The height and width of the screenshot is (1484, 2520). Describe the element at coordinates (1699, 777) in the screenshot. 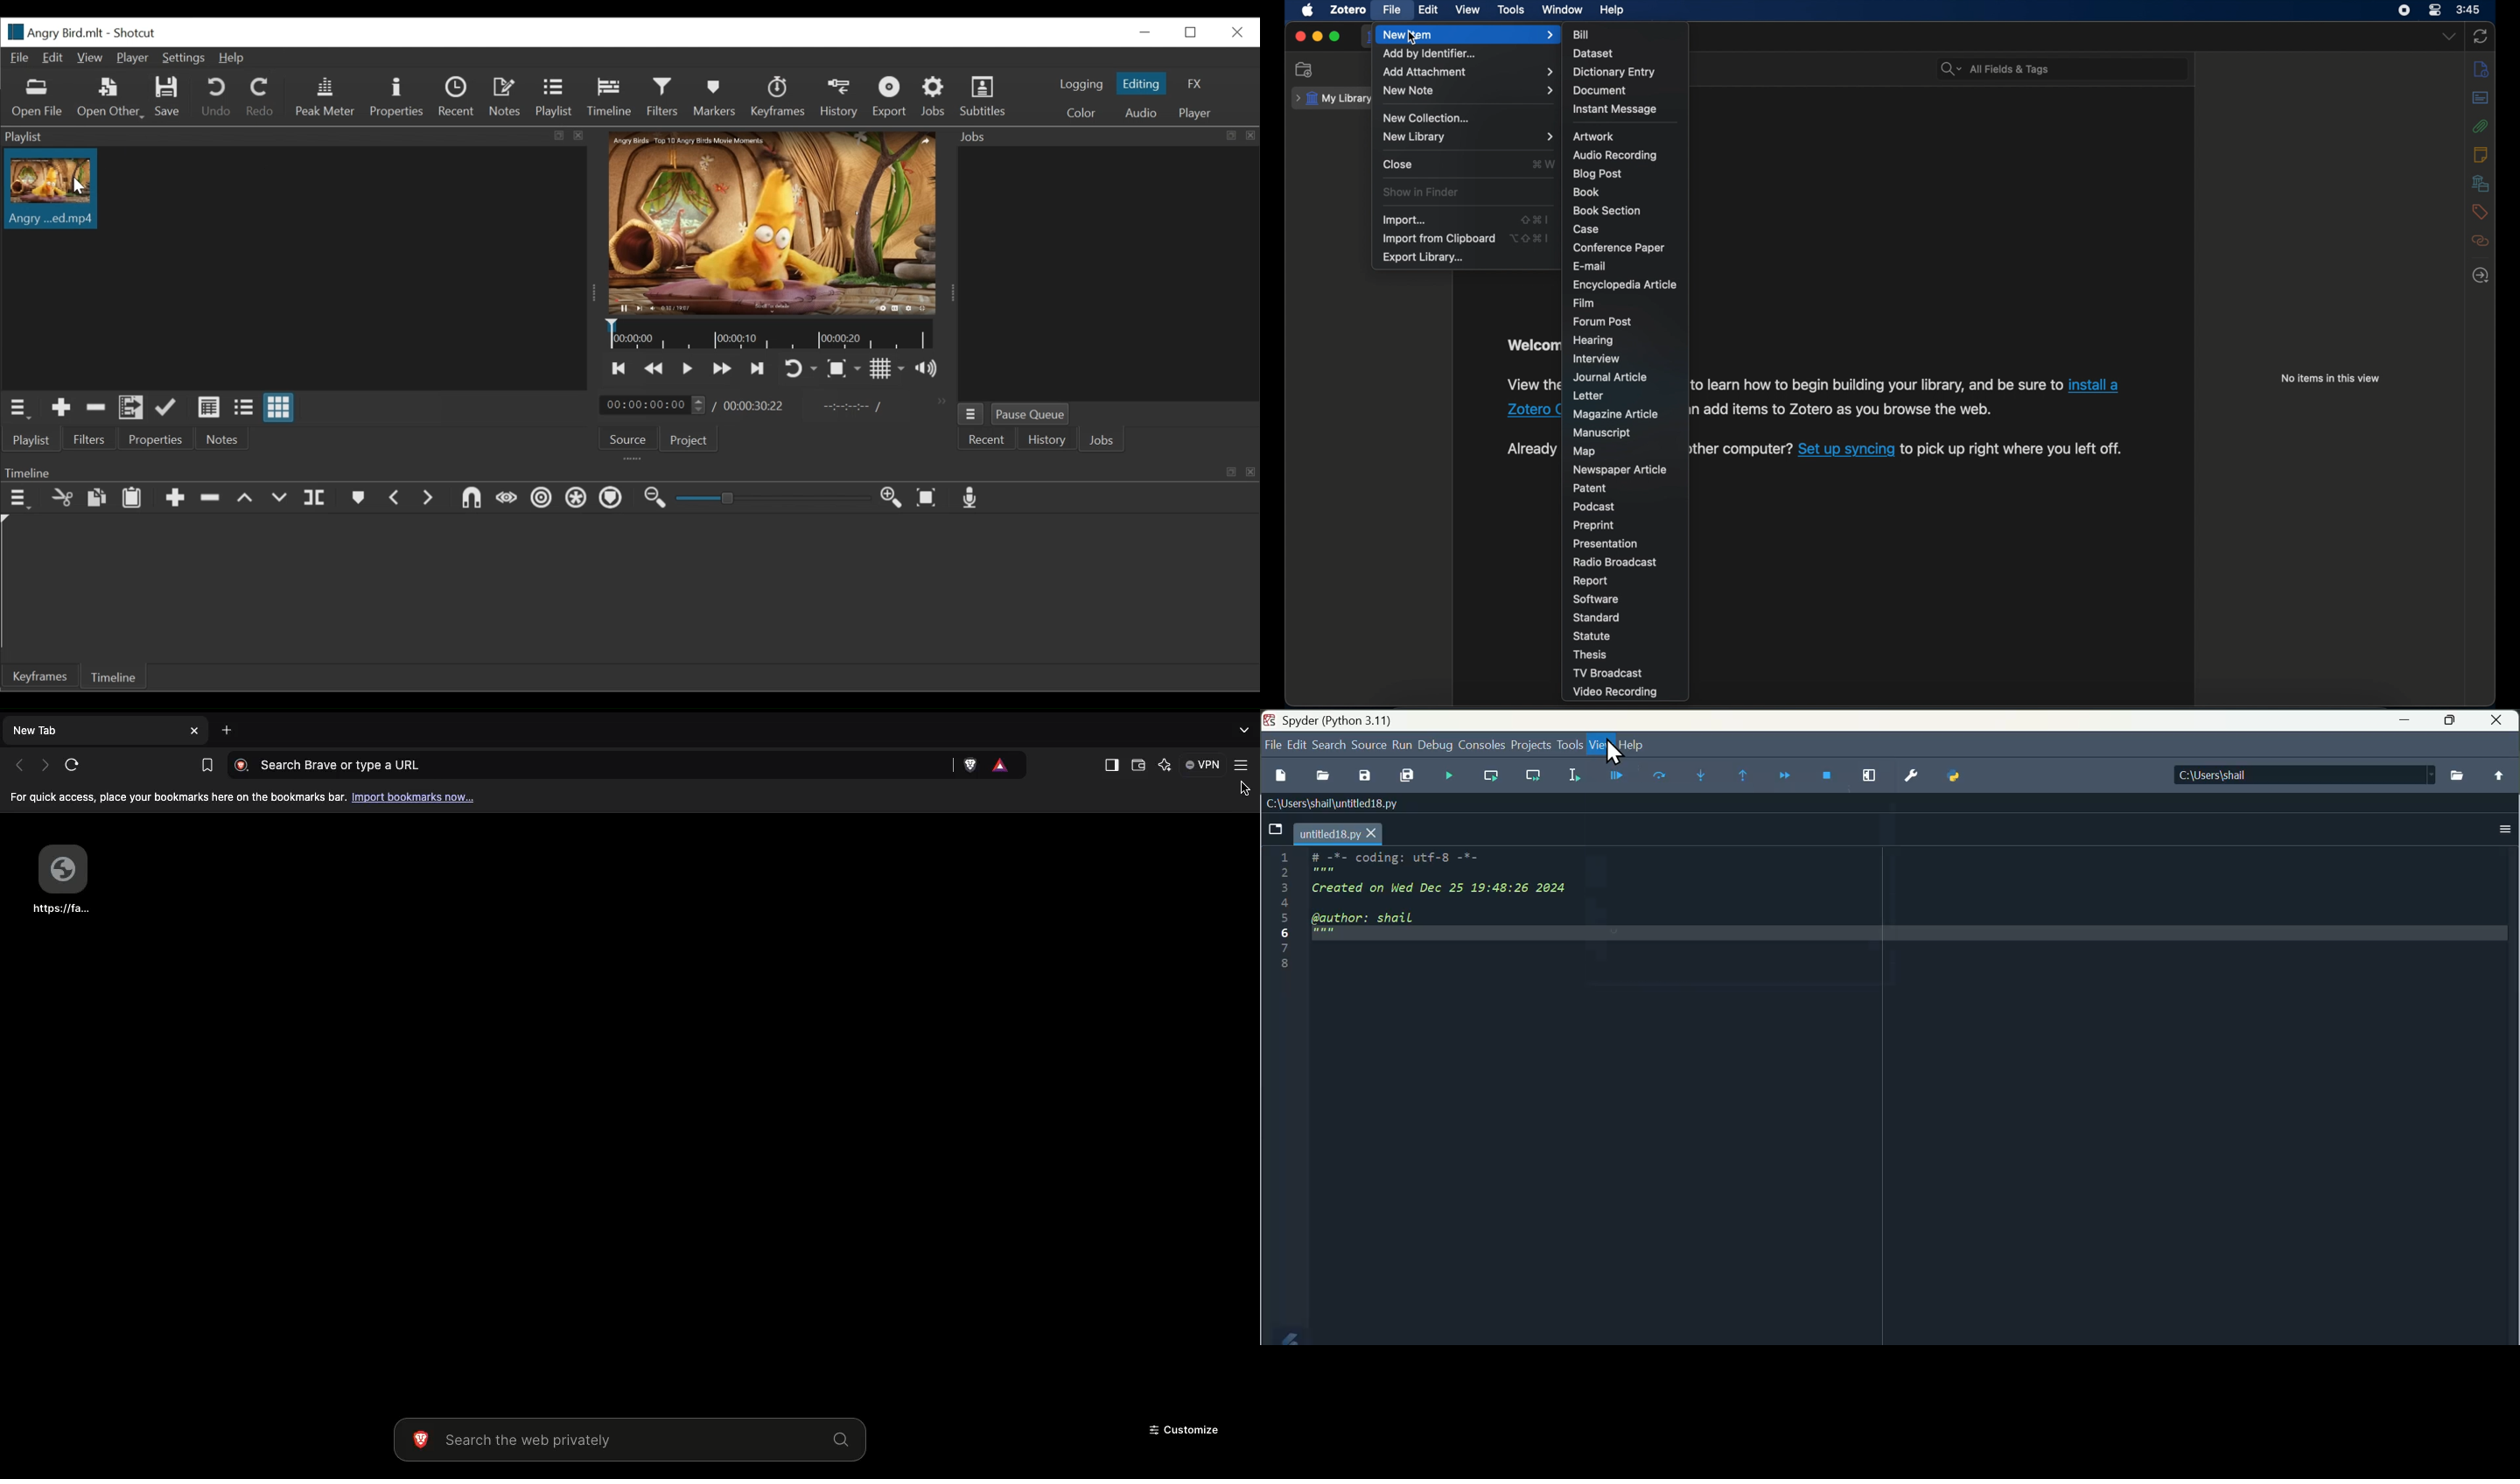

I see `Step into next function` at that location.